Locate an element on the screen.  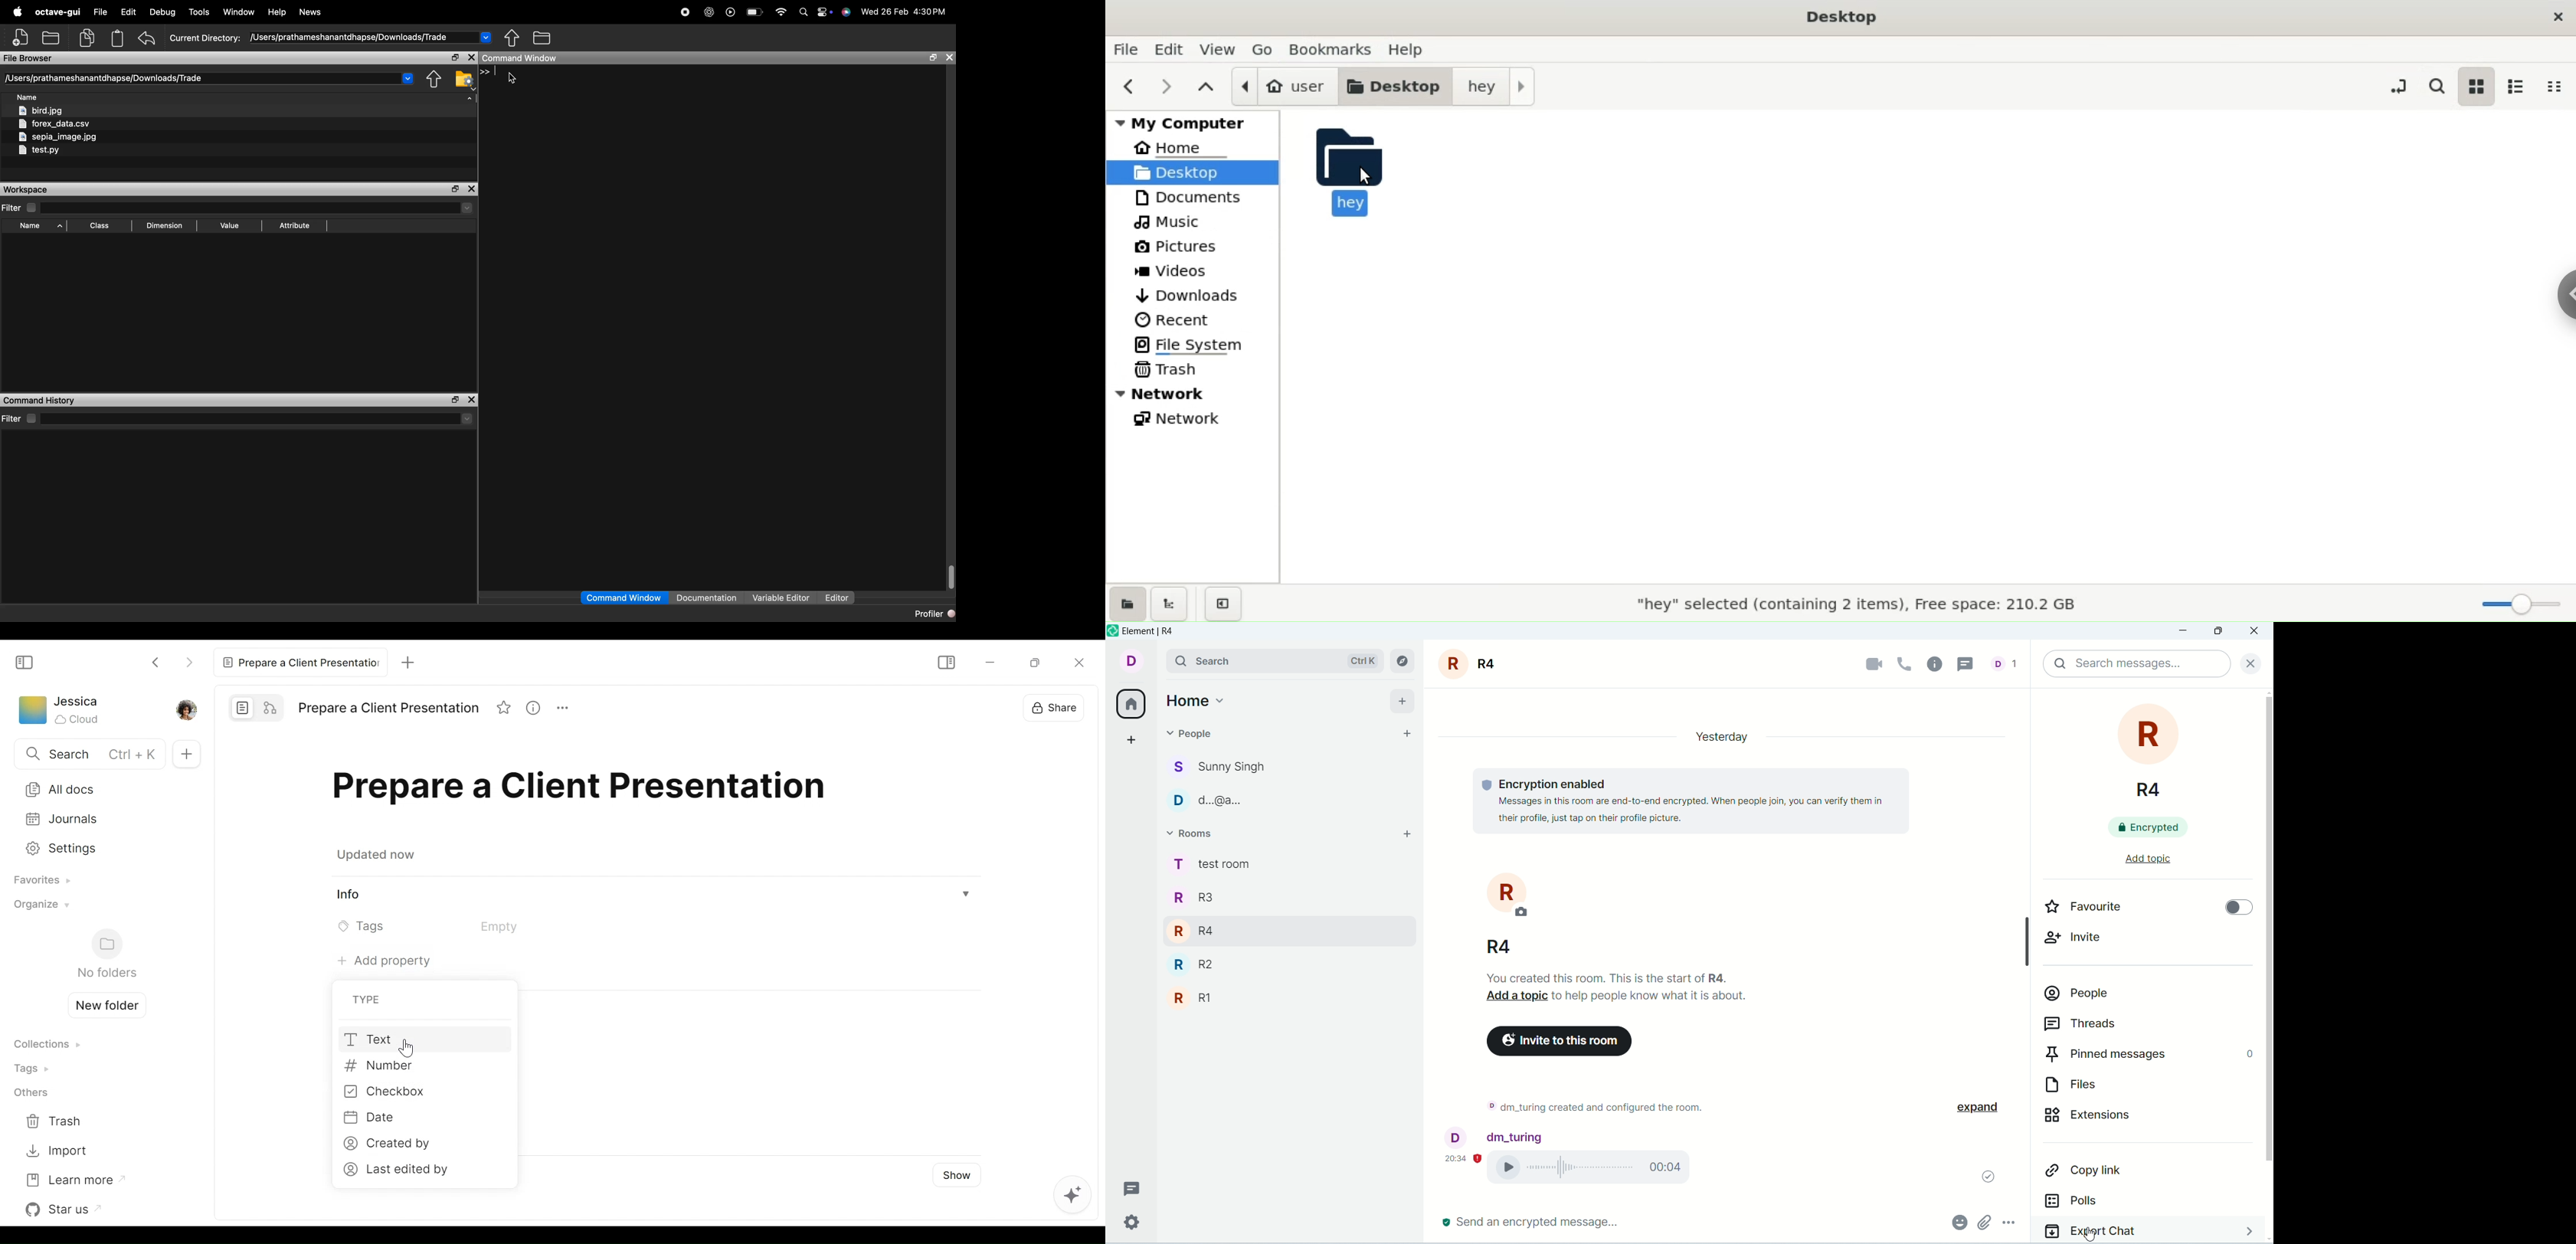
Command Window is located at coordinates (624, 598).